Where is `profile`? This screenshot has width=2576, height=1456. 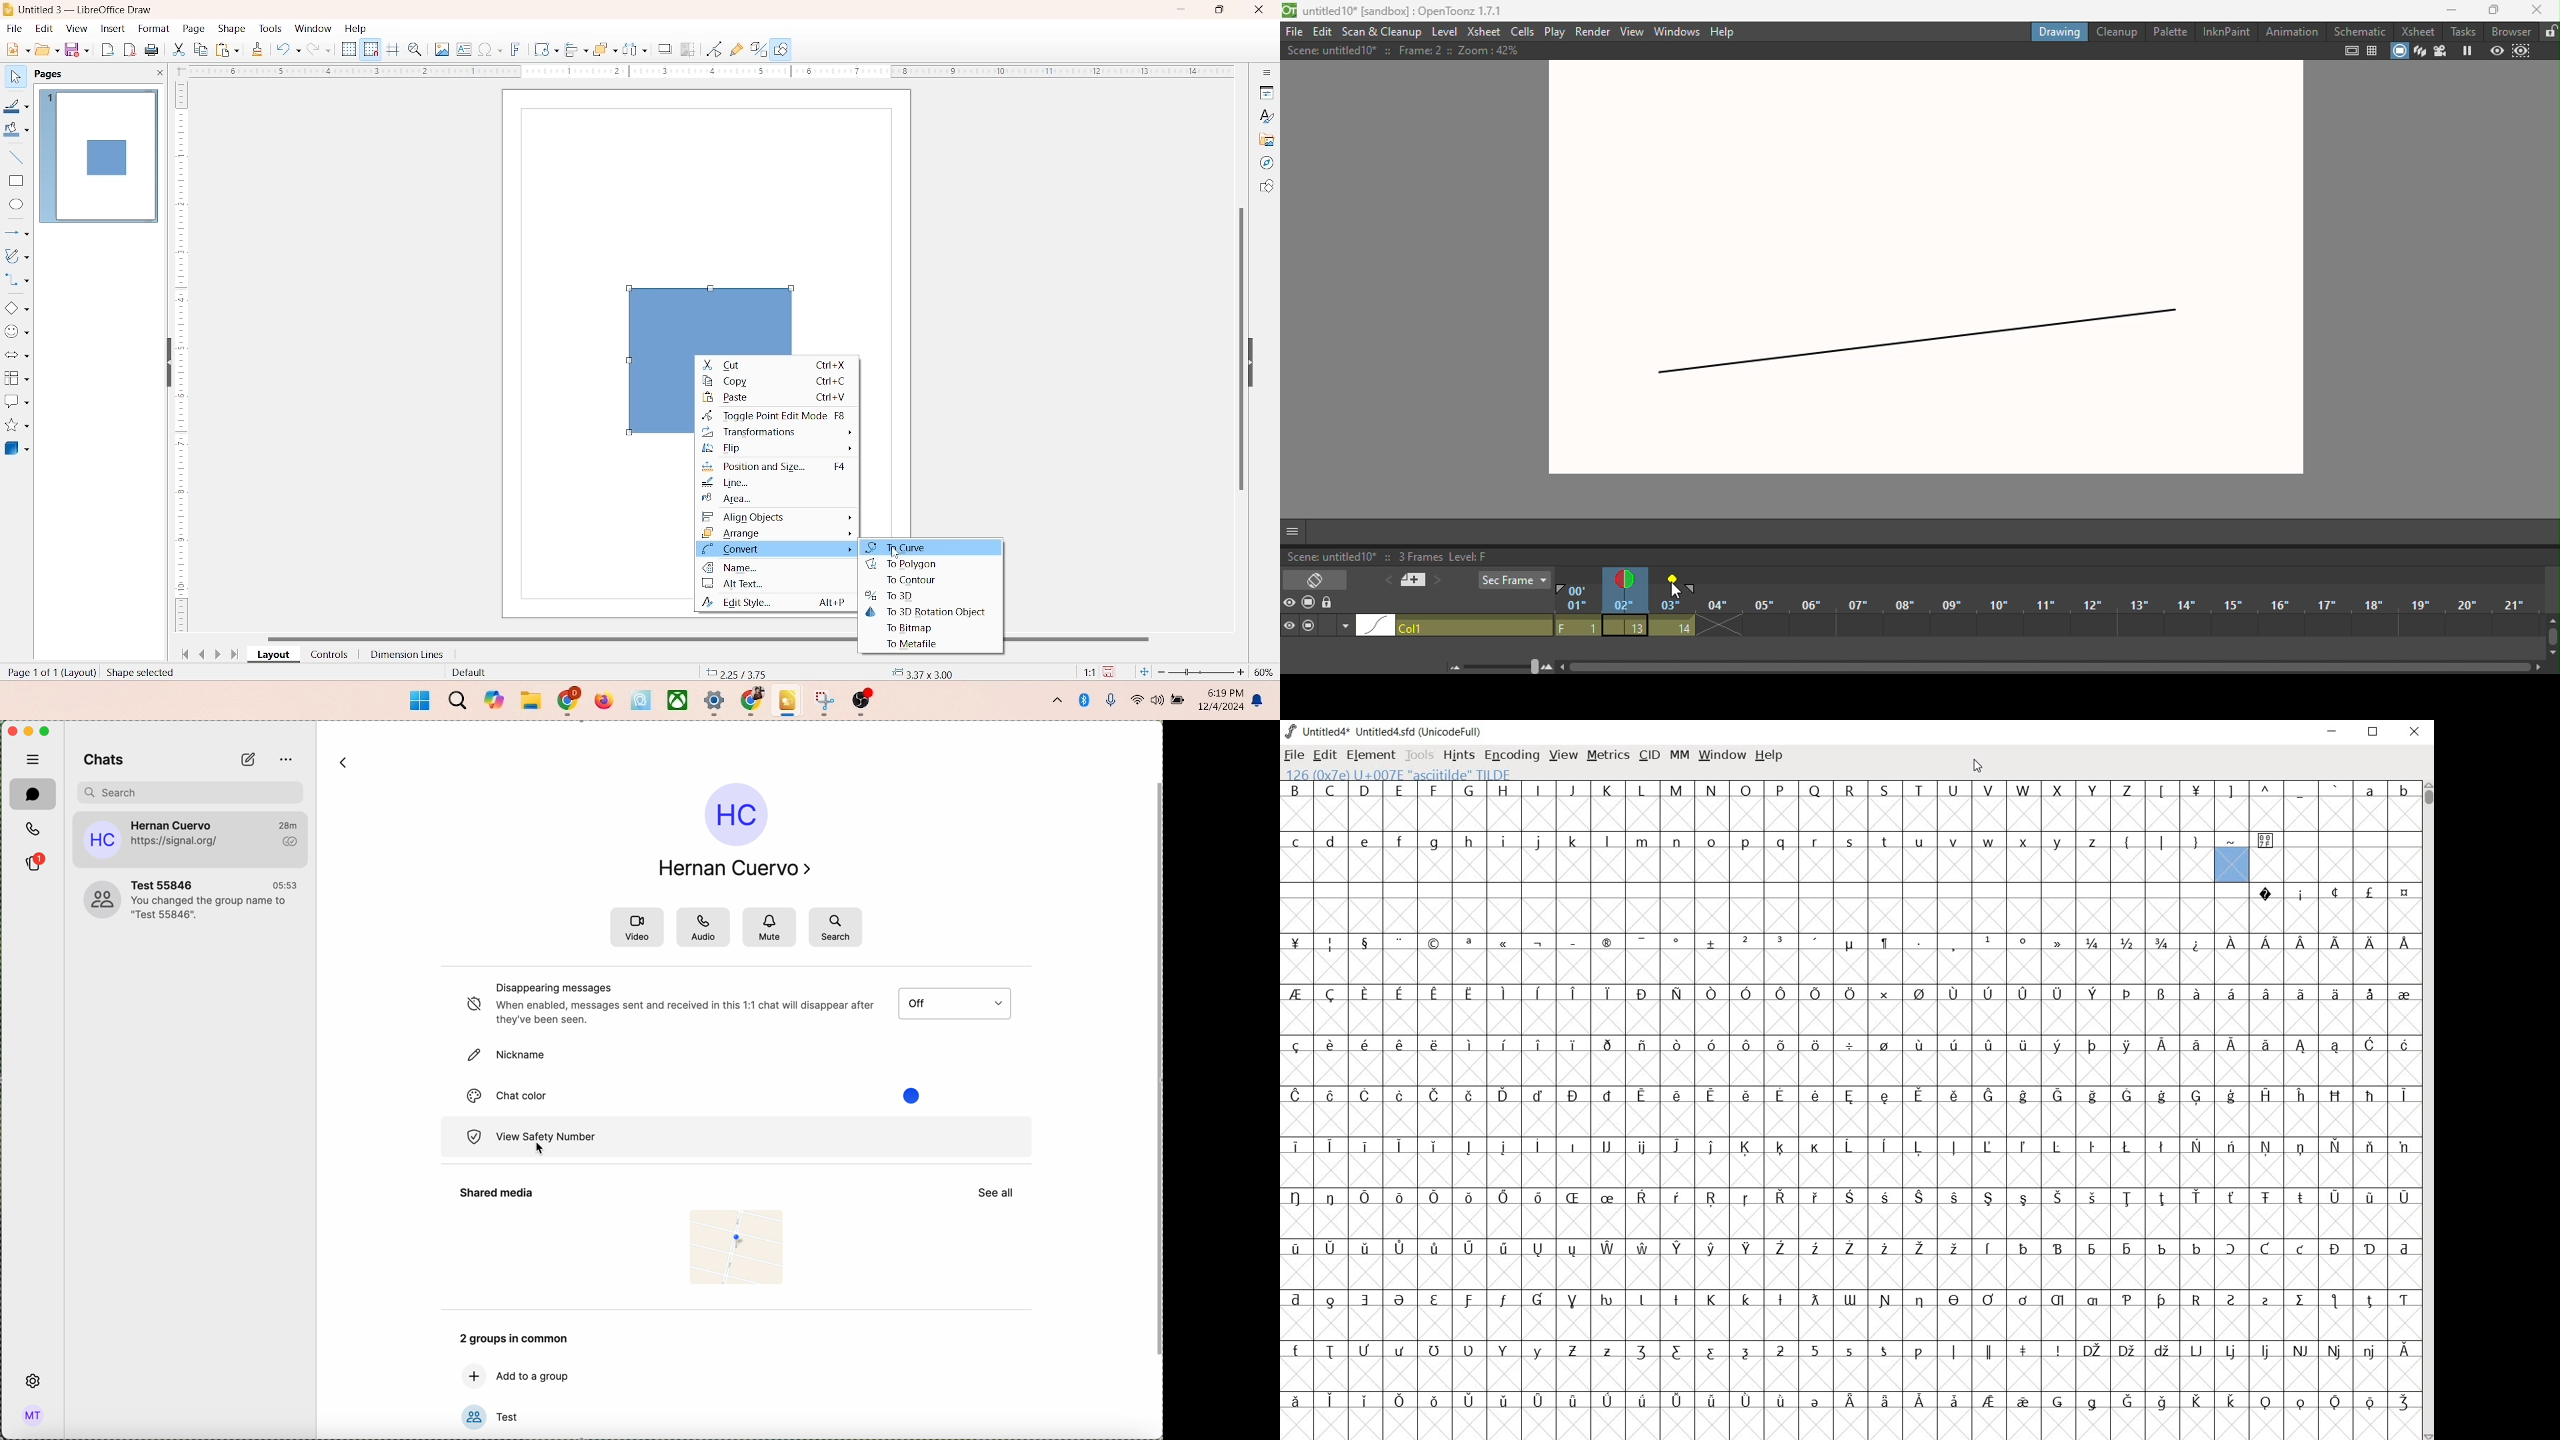 profile is located at coordinates (33, 1415).